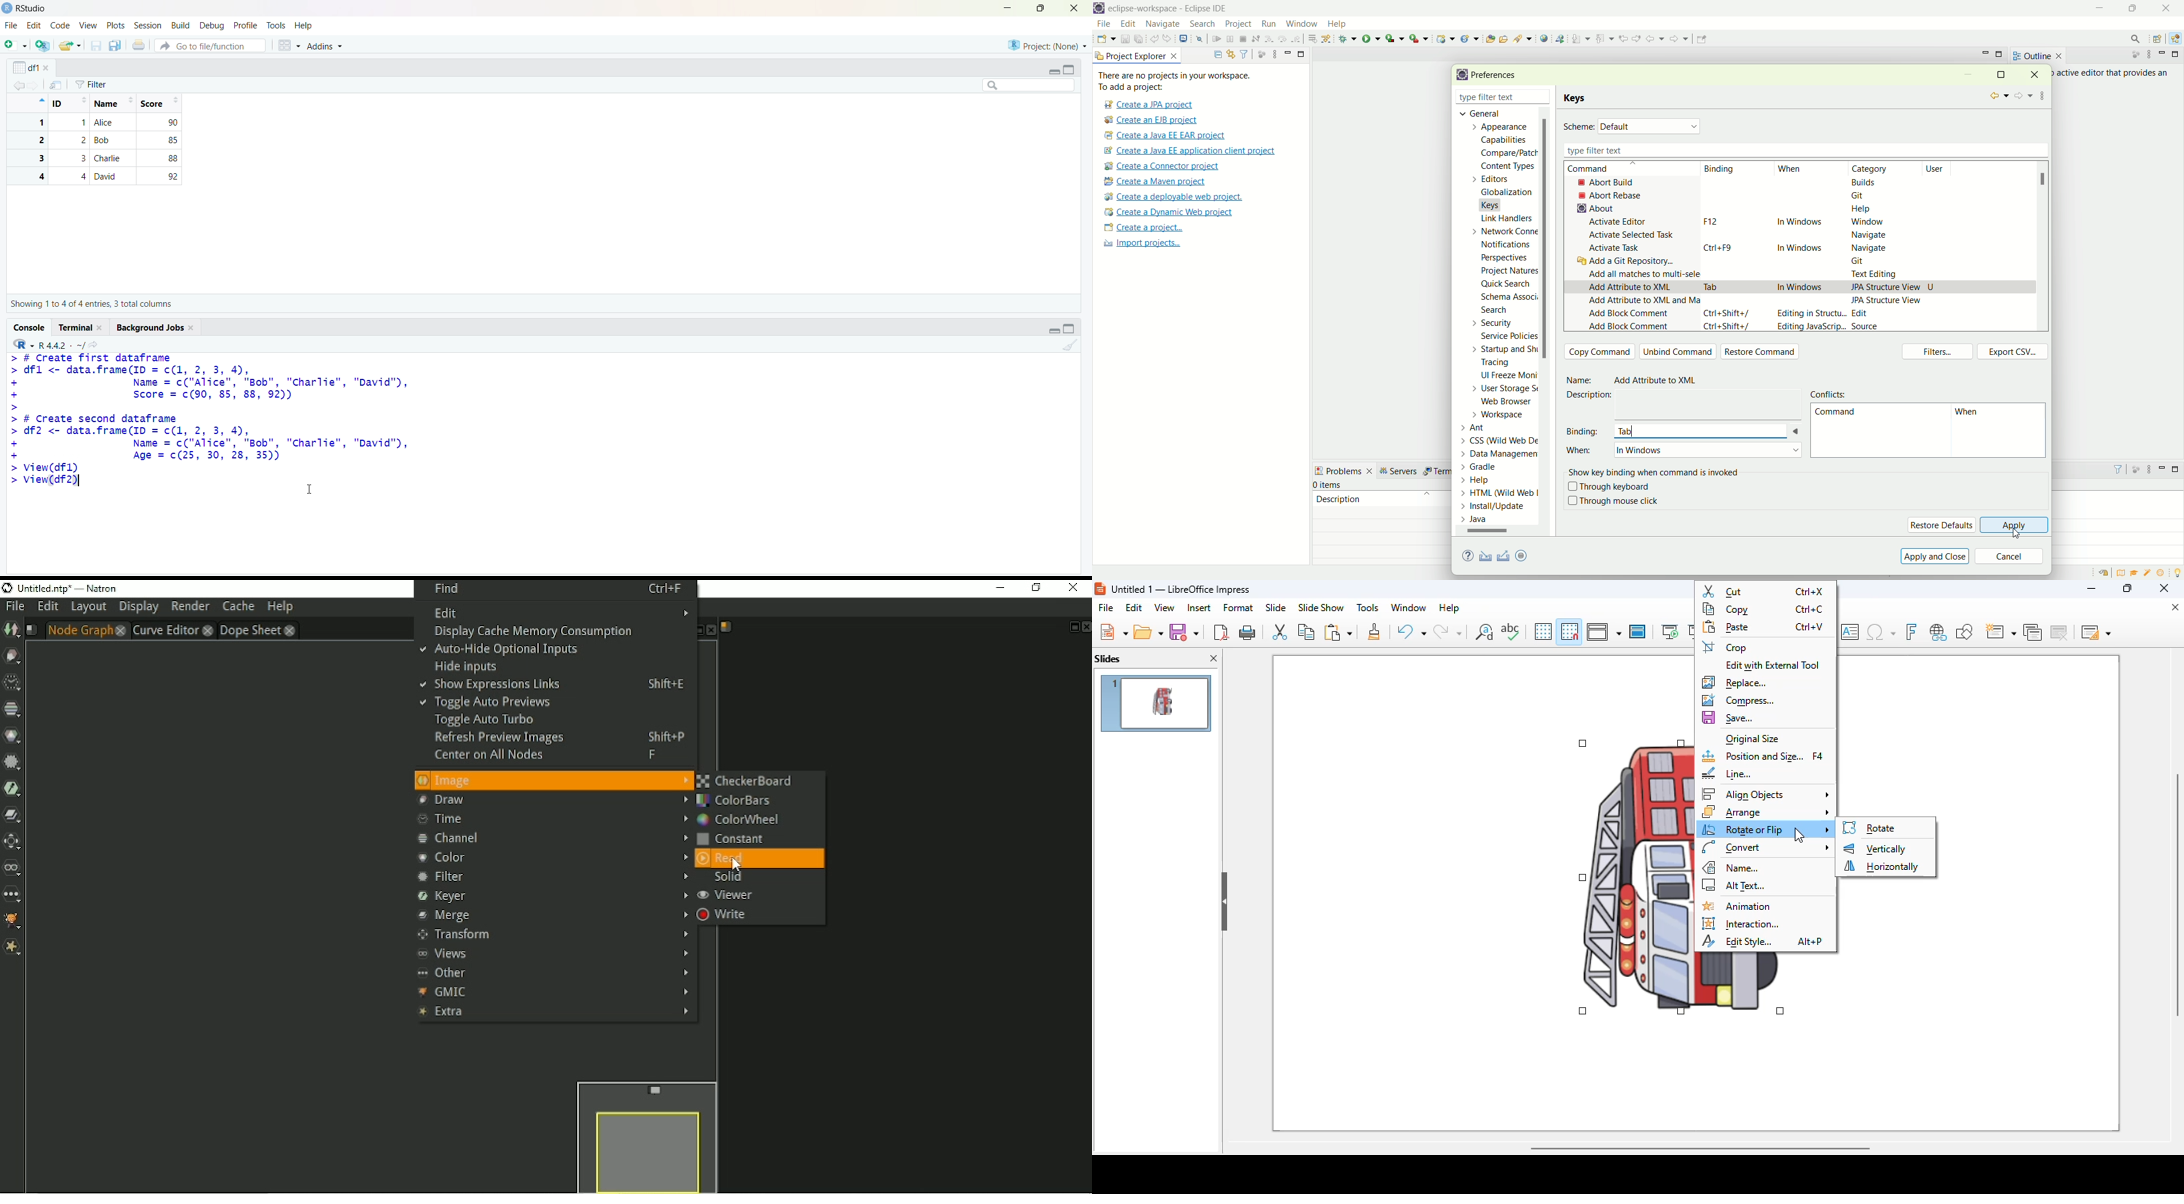 This screenshot has width=2184, height=1204. I want to click on Addins , so click(324, 46).